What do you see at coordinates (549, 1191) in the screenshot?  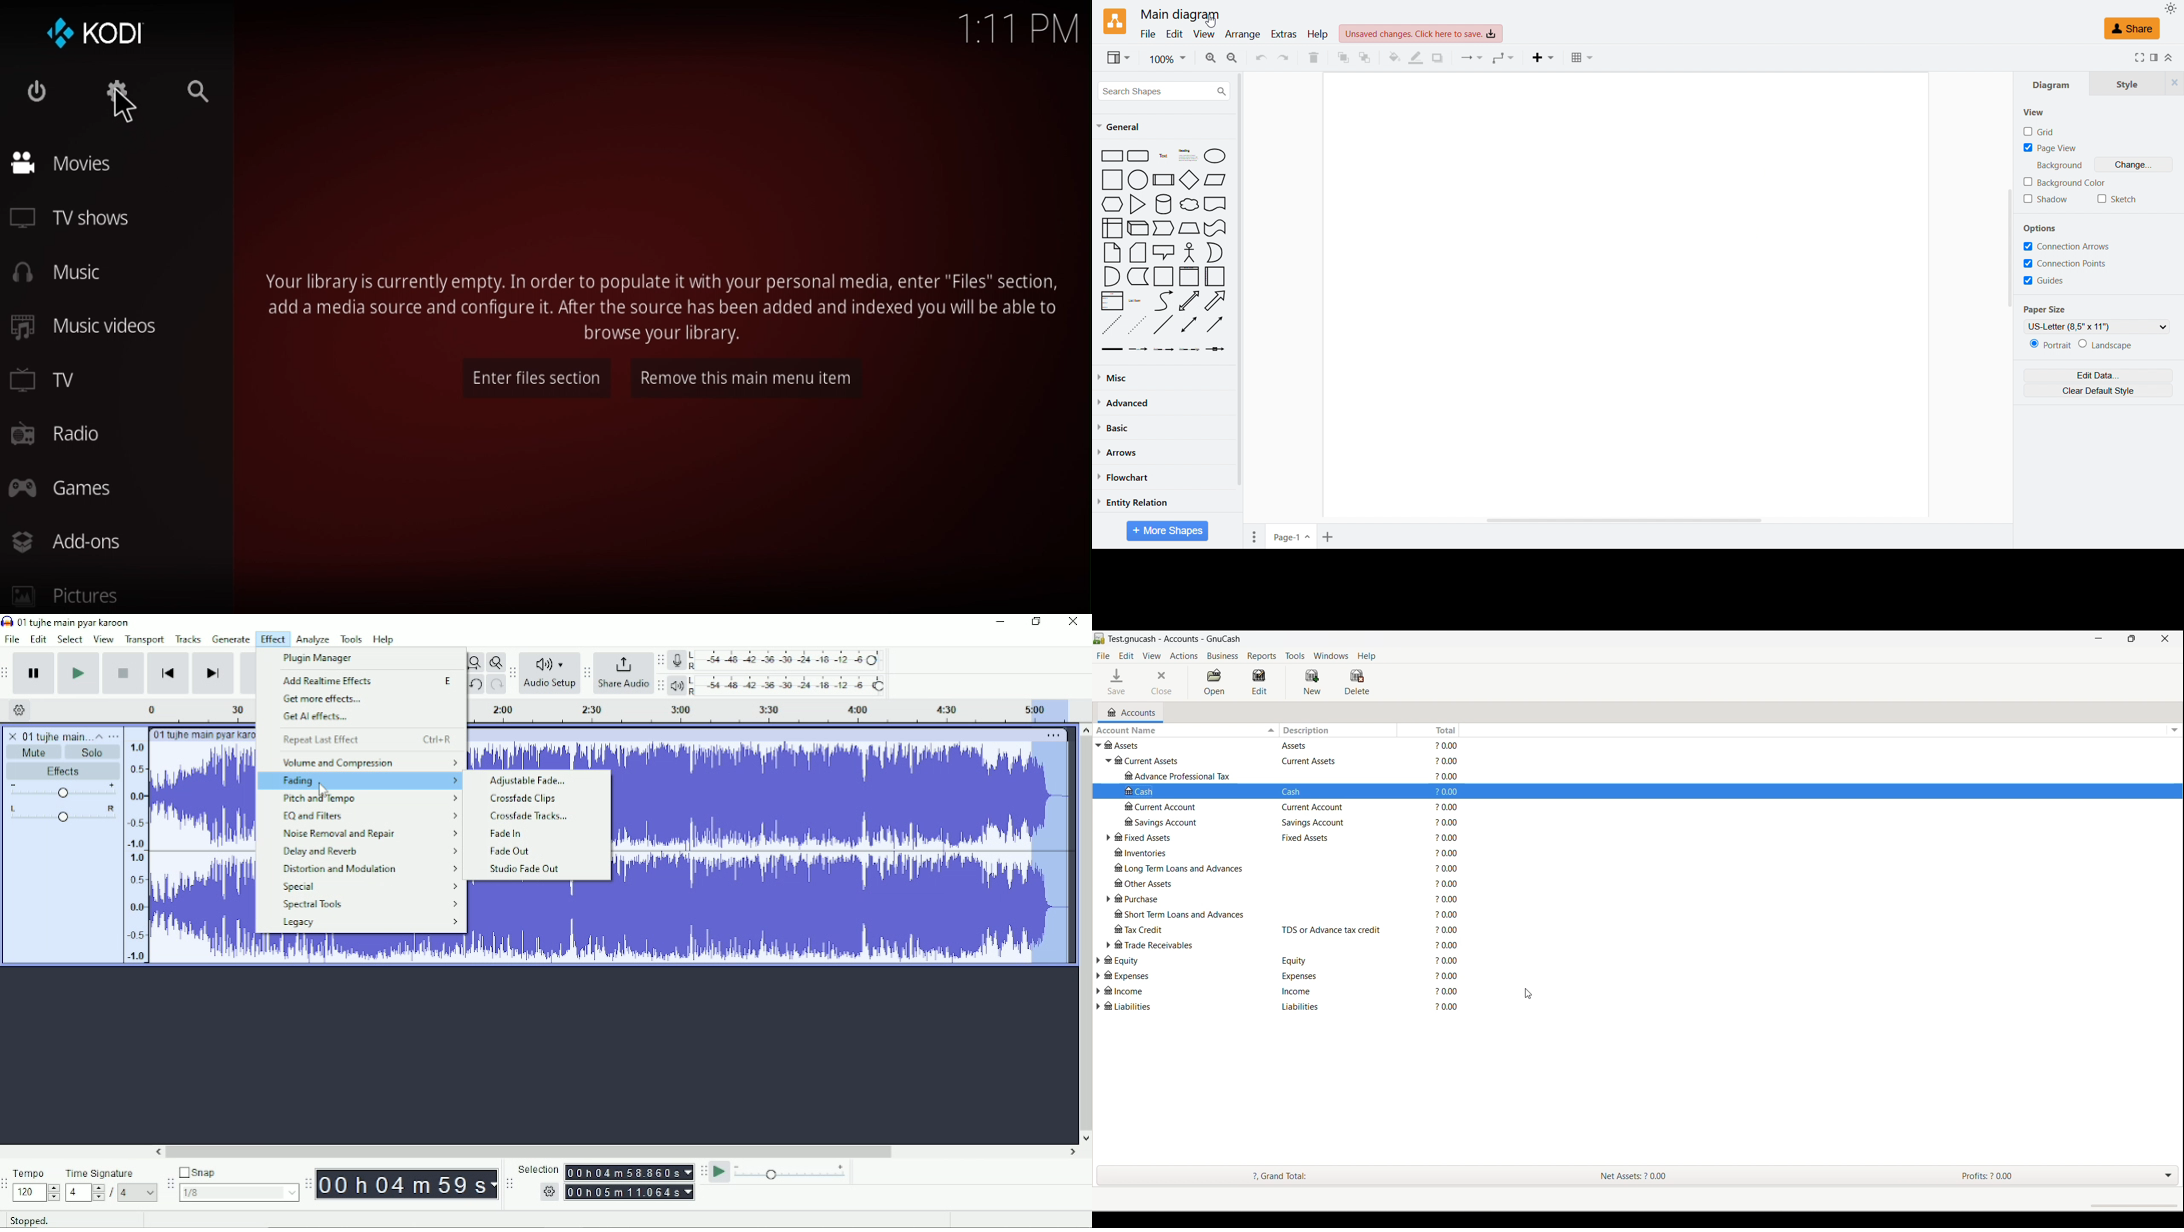 I see `settings` at bounding box center [549, 1191].